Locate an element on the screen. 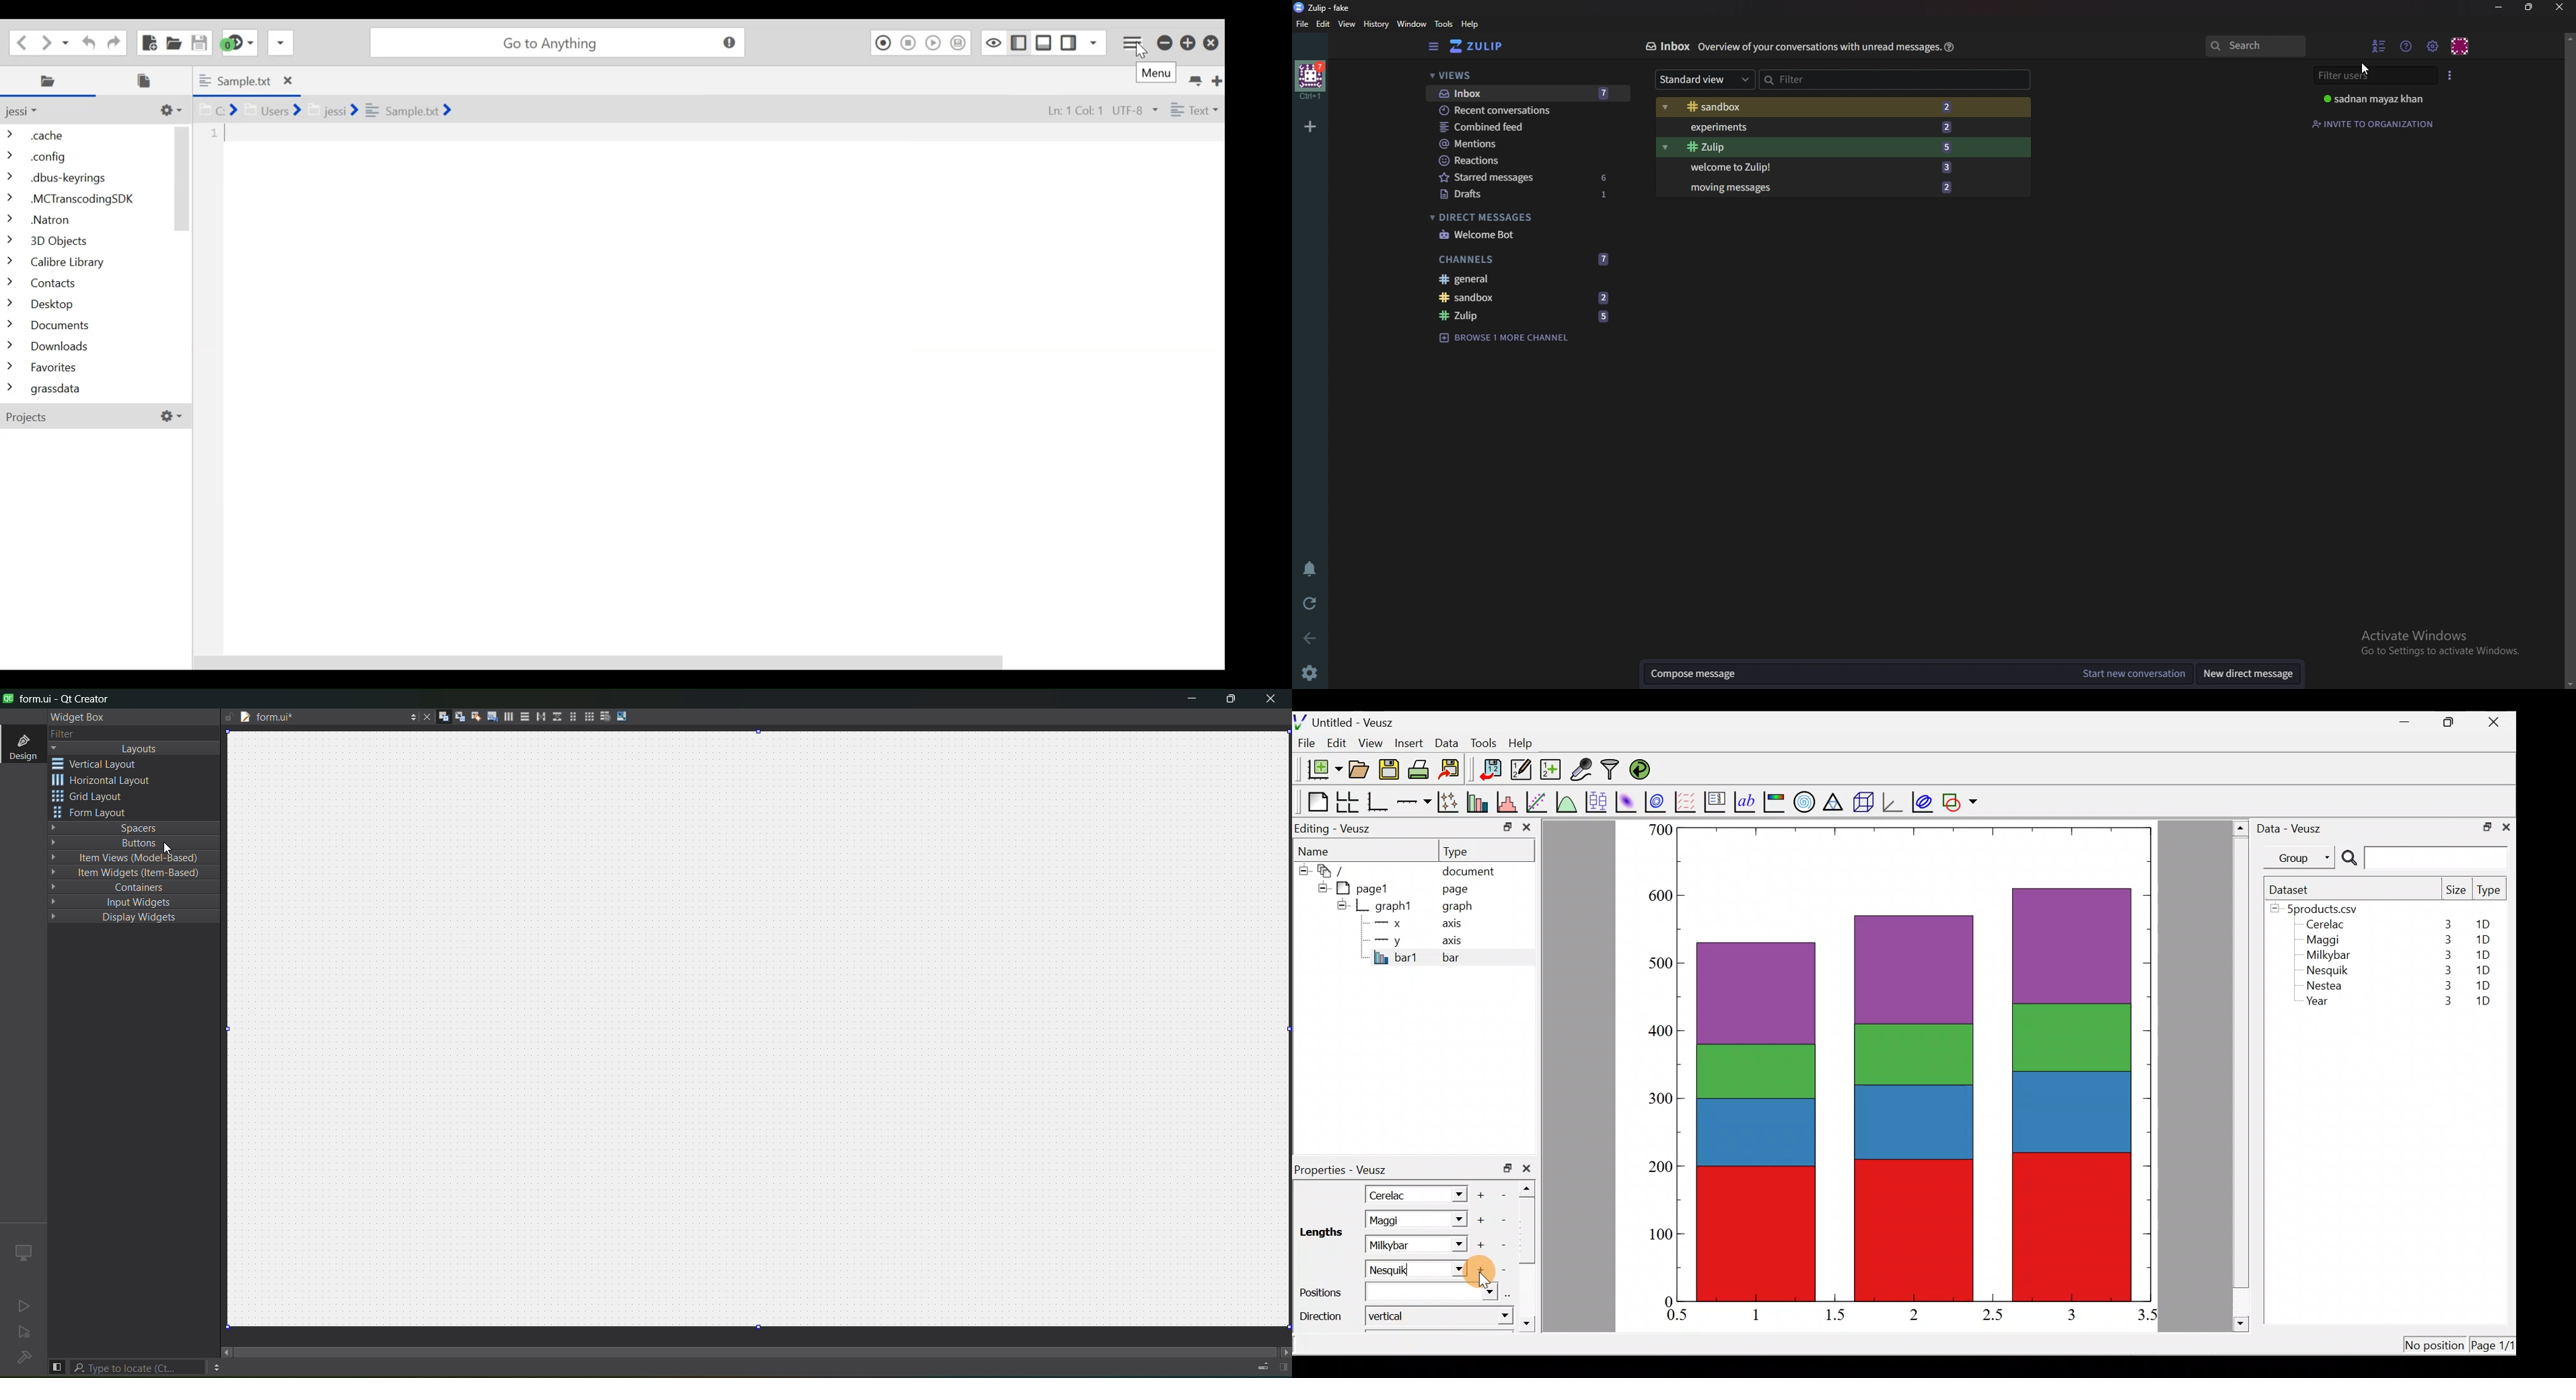 The width and height of the screenshot is (2576, 1400). Plot a 2d dataset as contours is located at coordinates (1658, 801).